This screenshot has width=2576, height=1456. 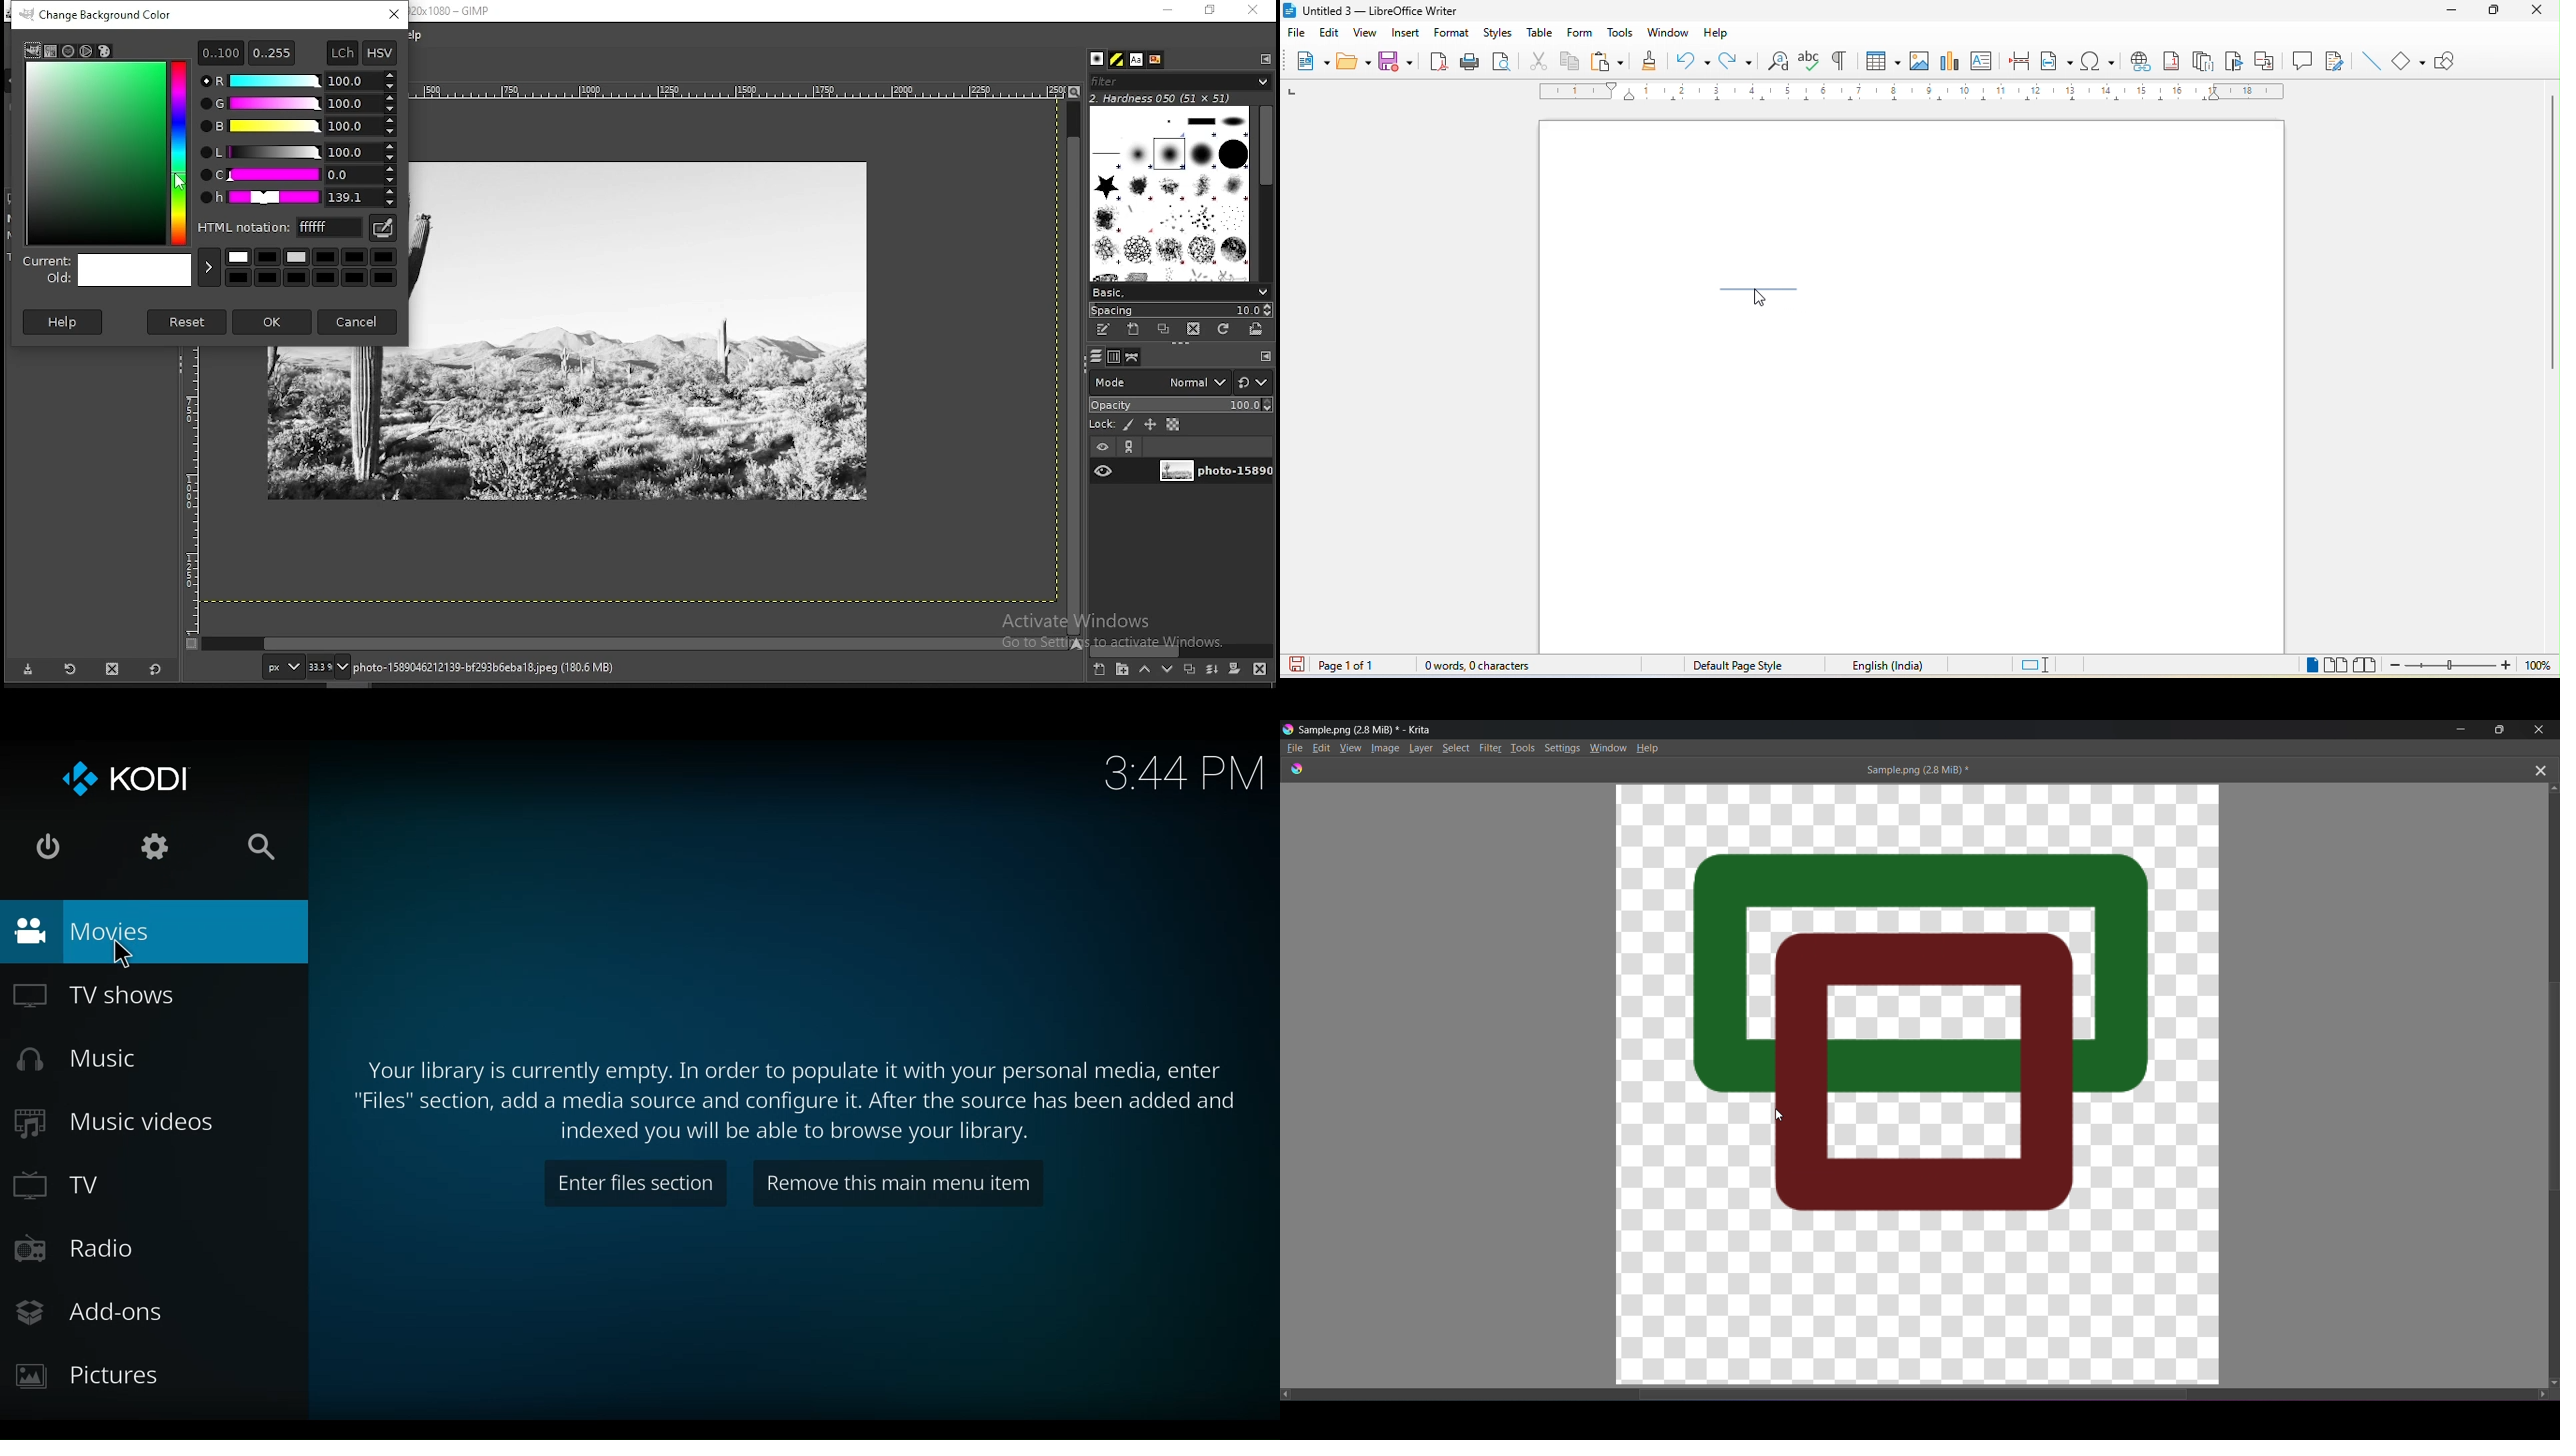 I want to click on copy, so click(x=1570, y=60).